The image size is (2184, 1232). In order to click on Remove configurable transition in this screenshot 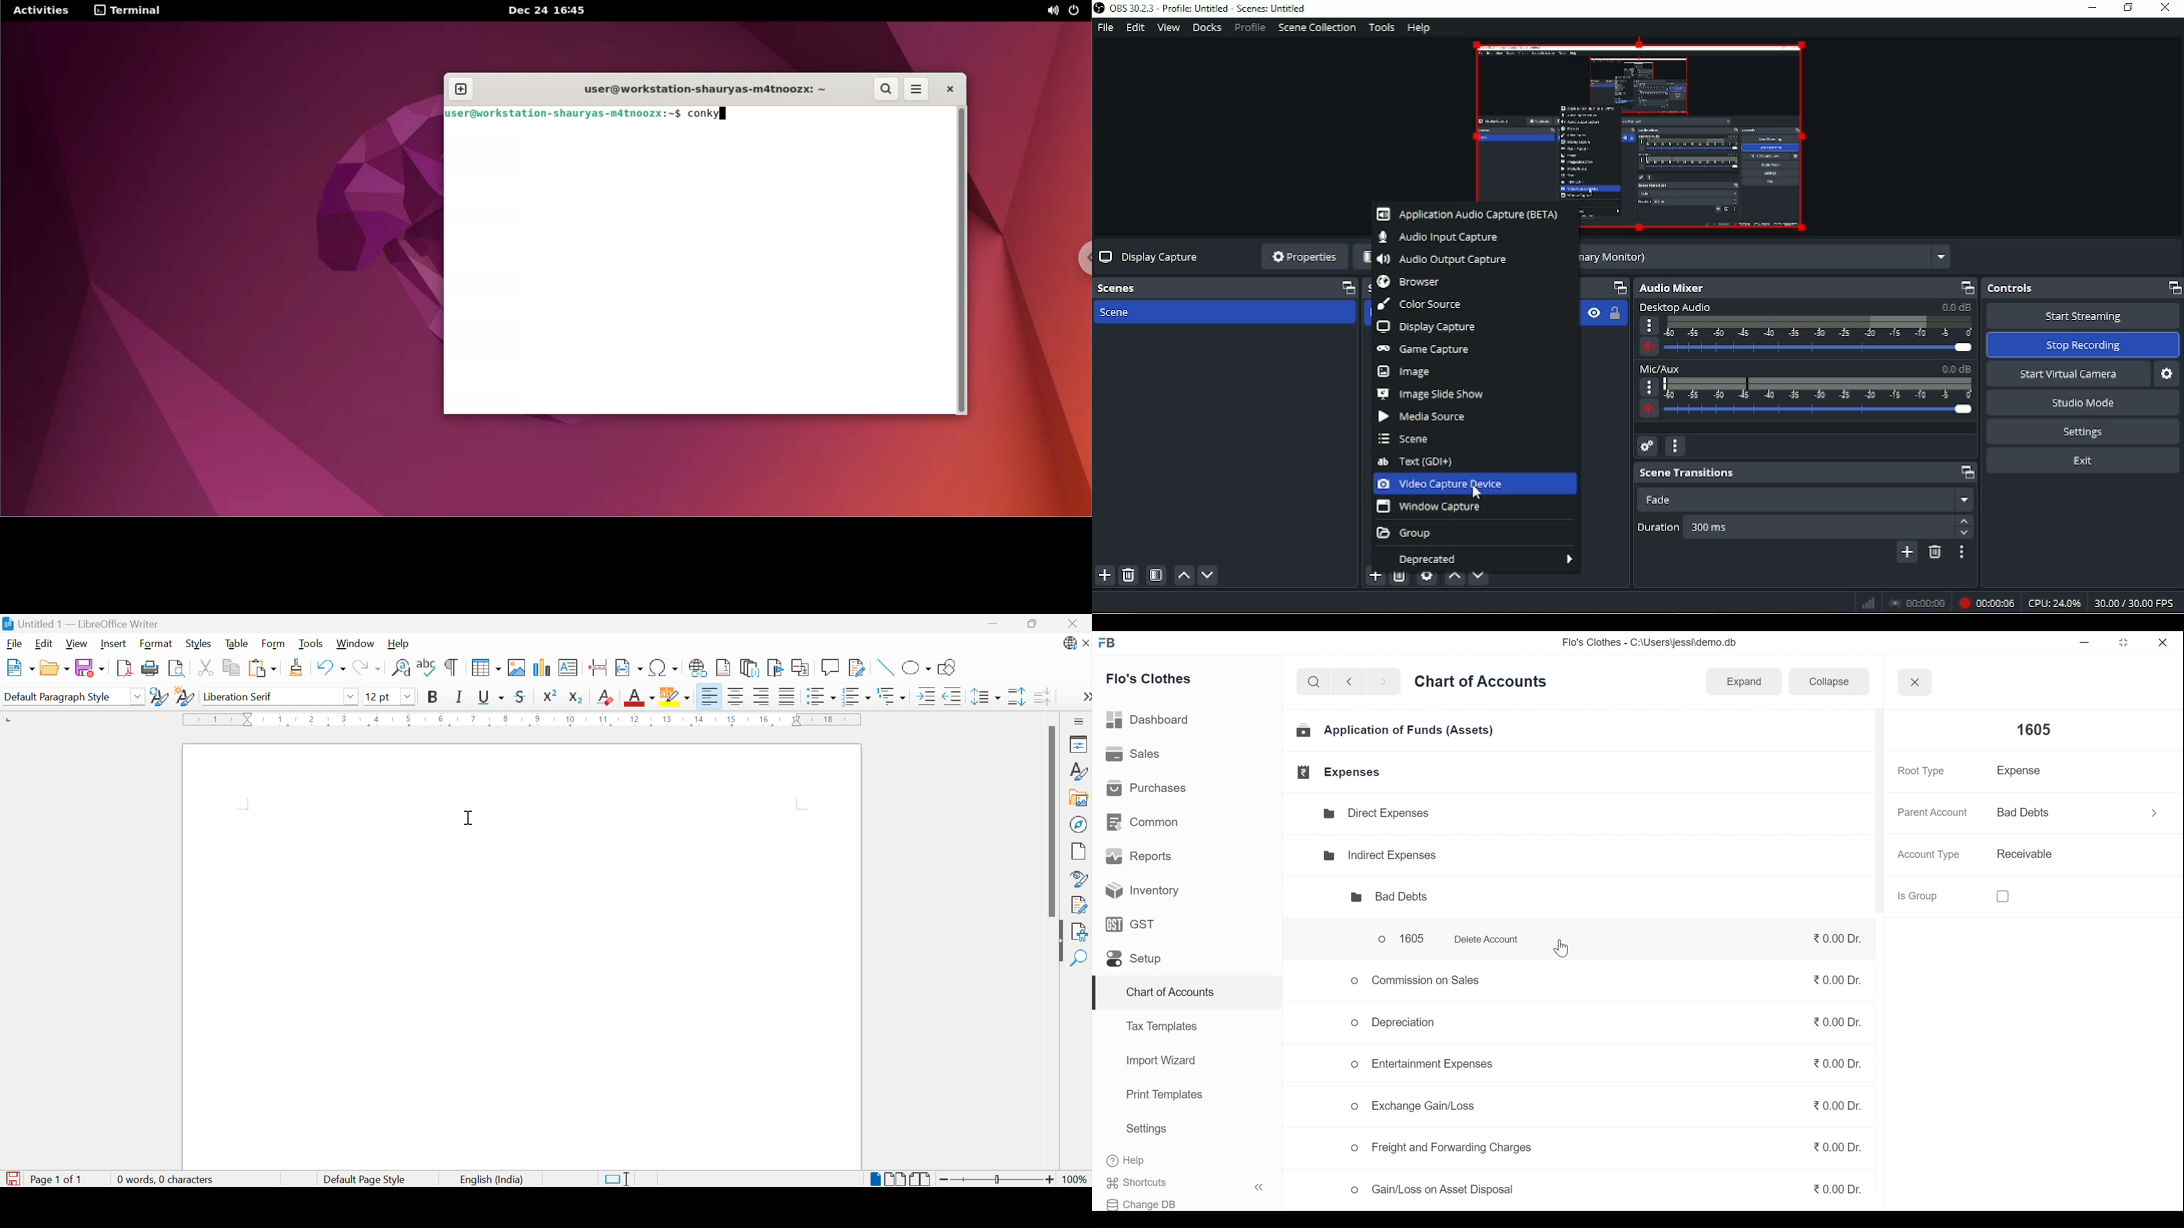, I will do `click(1934, 552)`.